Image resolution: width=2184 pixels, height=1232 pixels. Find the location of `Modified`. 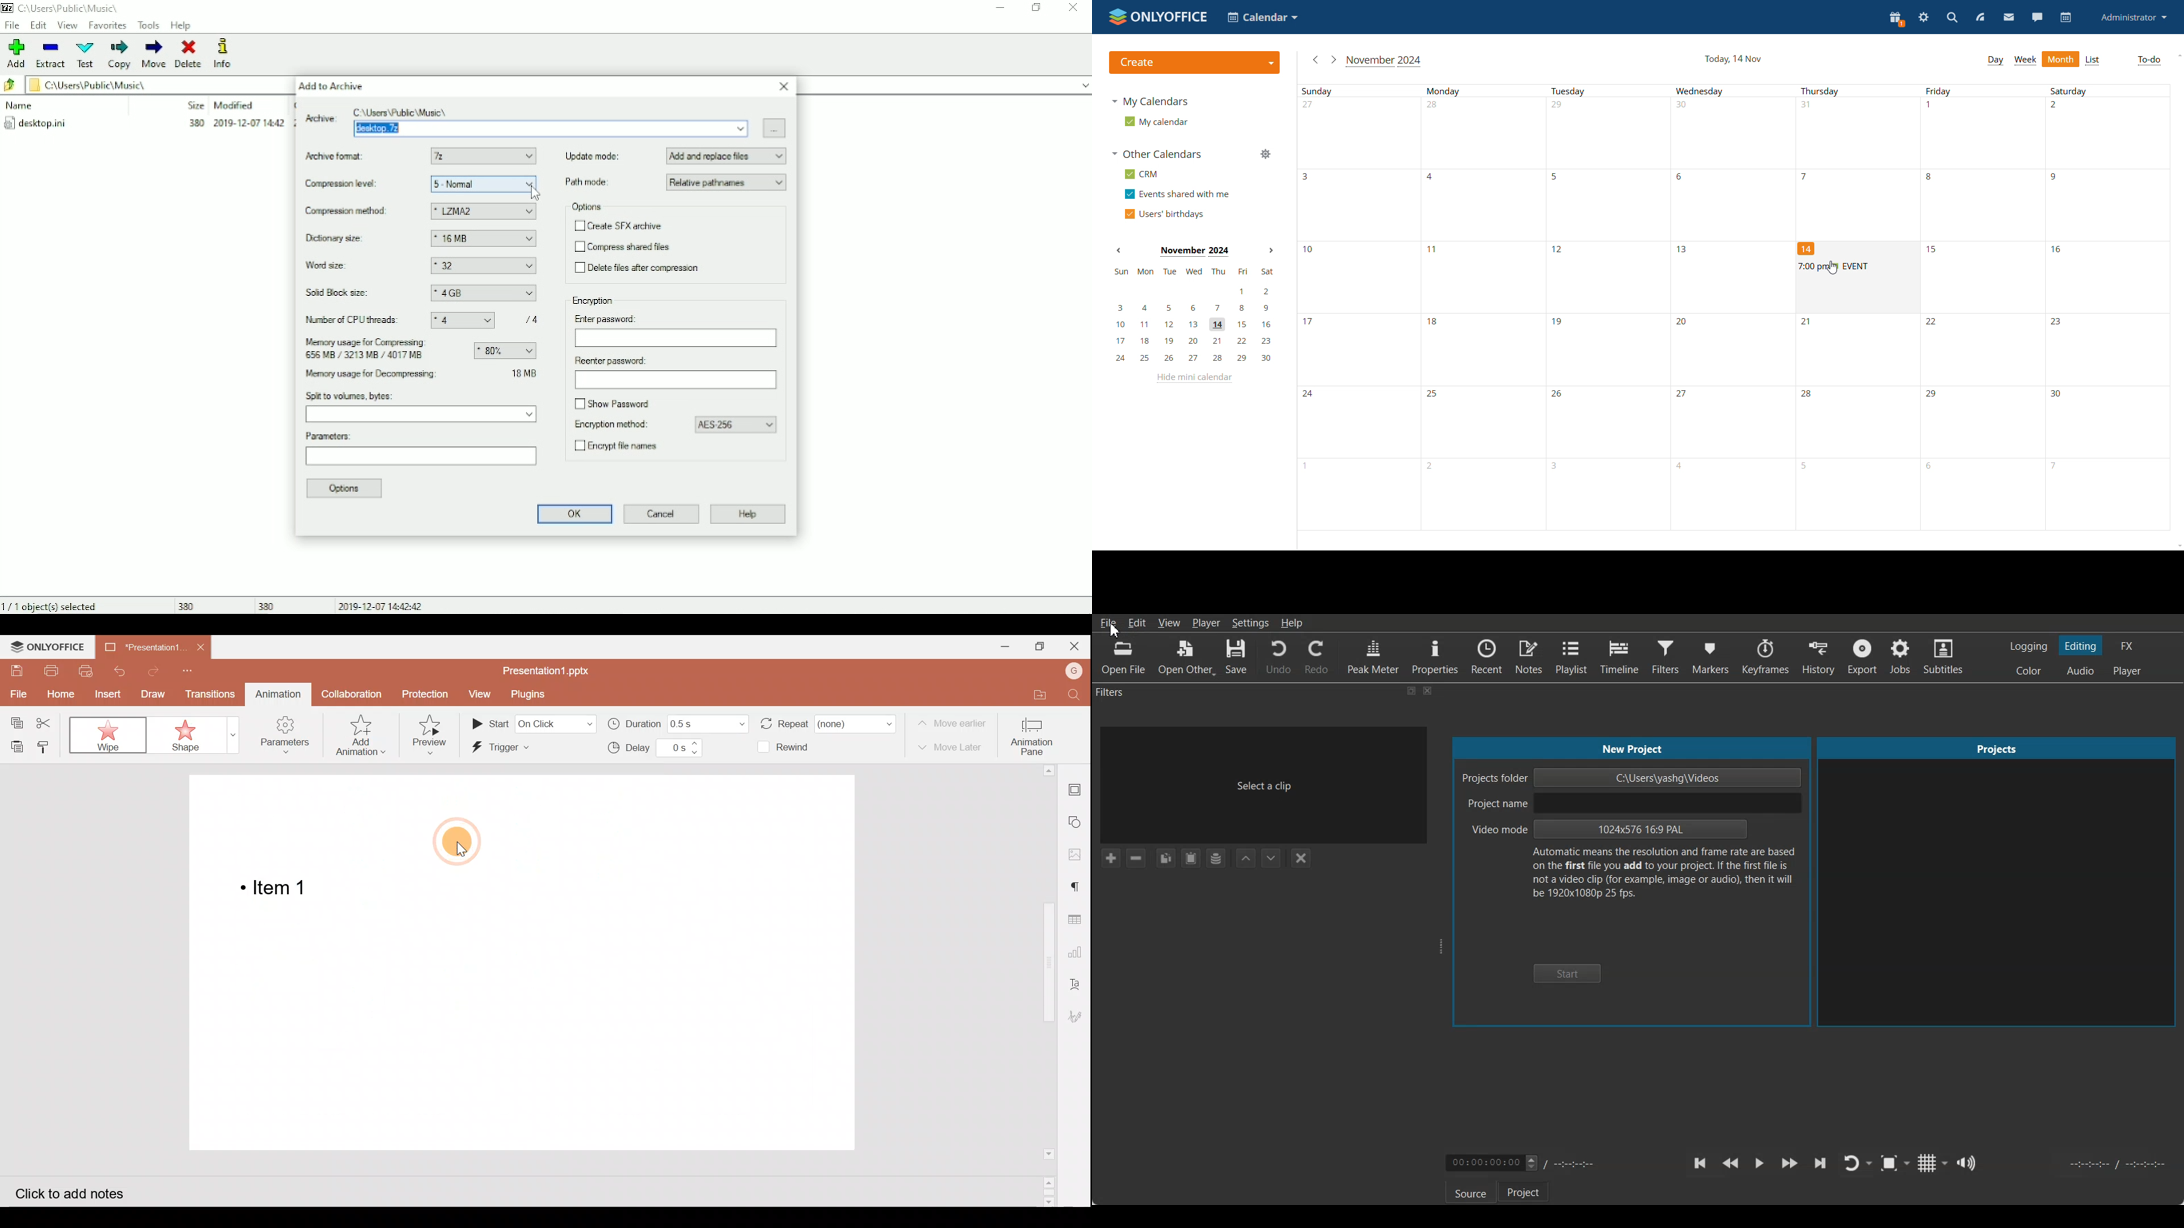

Modified is located at coordinates (234, 105).